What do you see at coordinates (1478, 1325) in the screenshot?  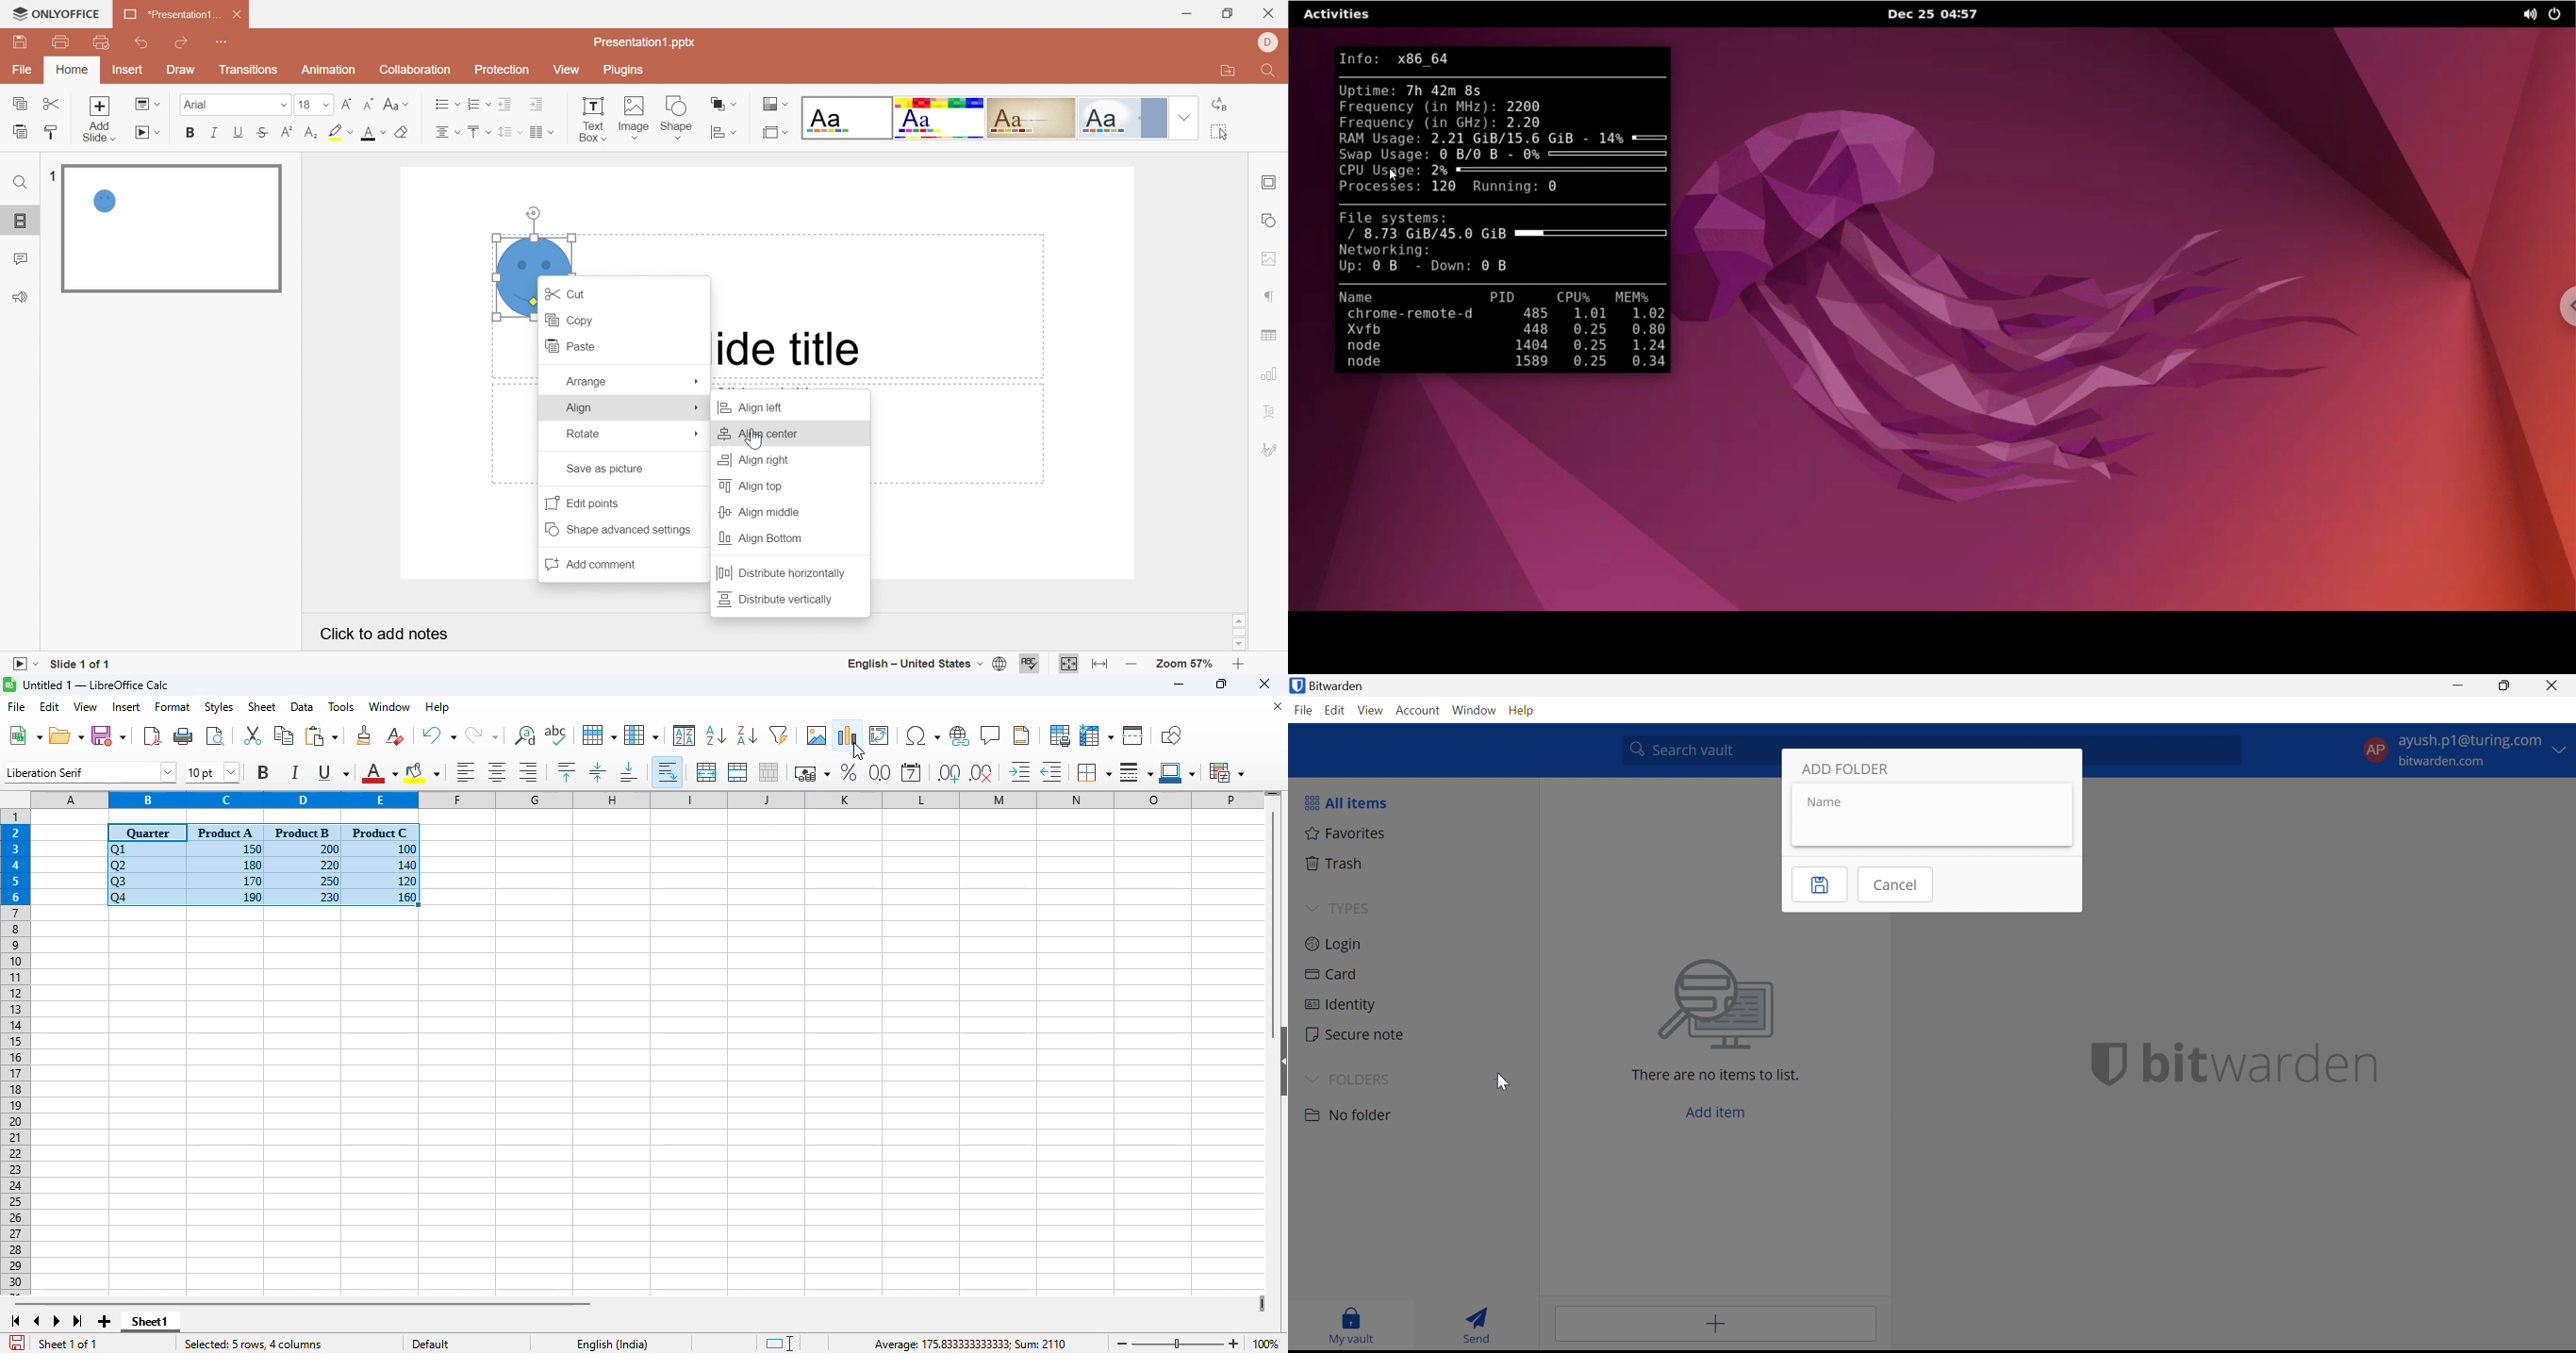 I see `Send` at bounding box center [1478, 1325].